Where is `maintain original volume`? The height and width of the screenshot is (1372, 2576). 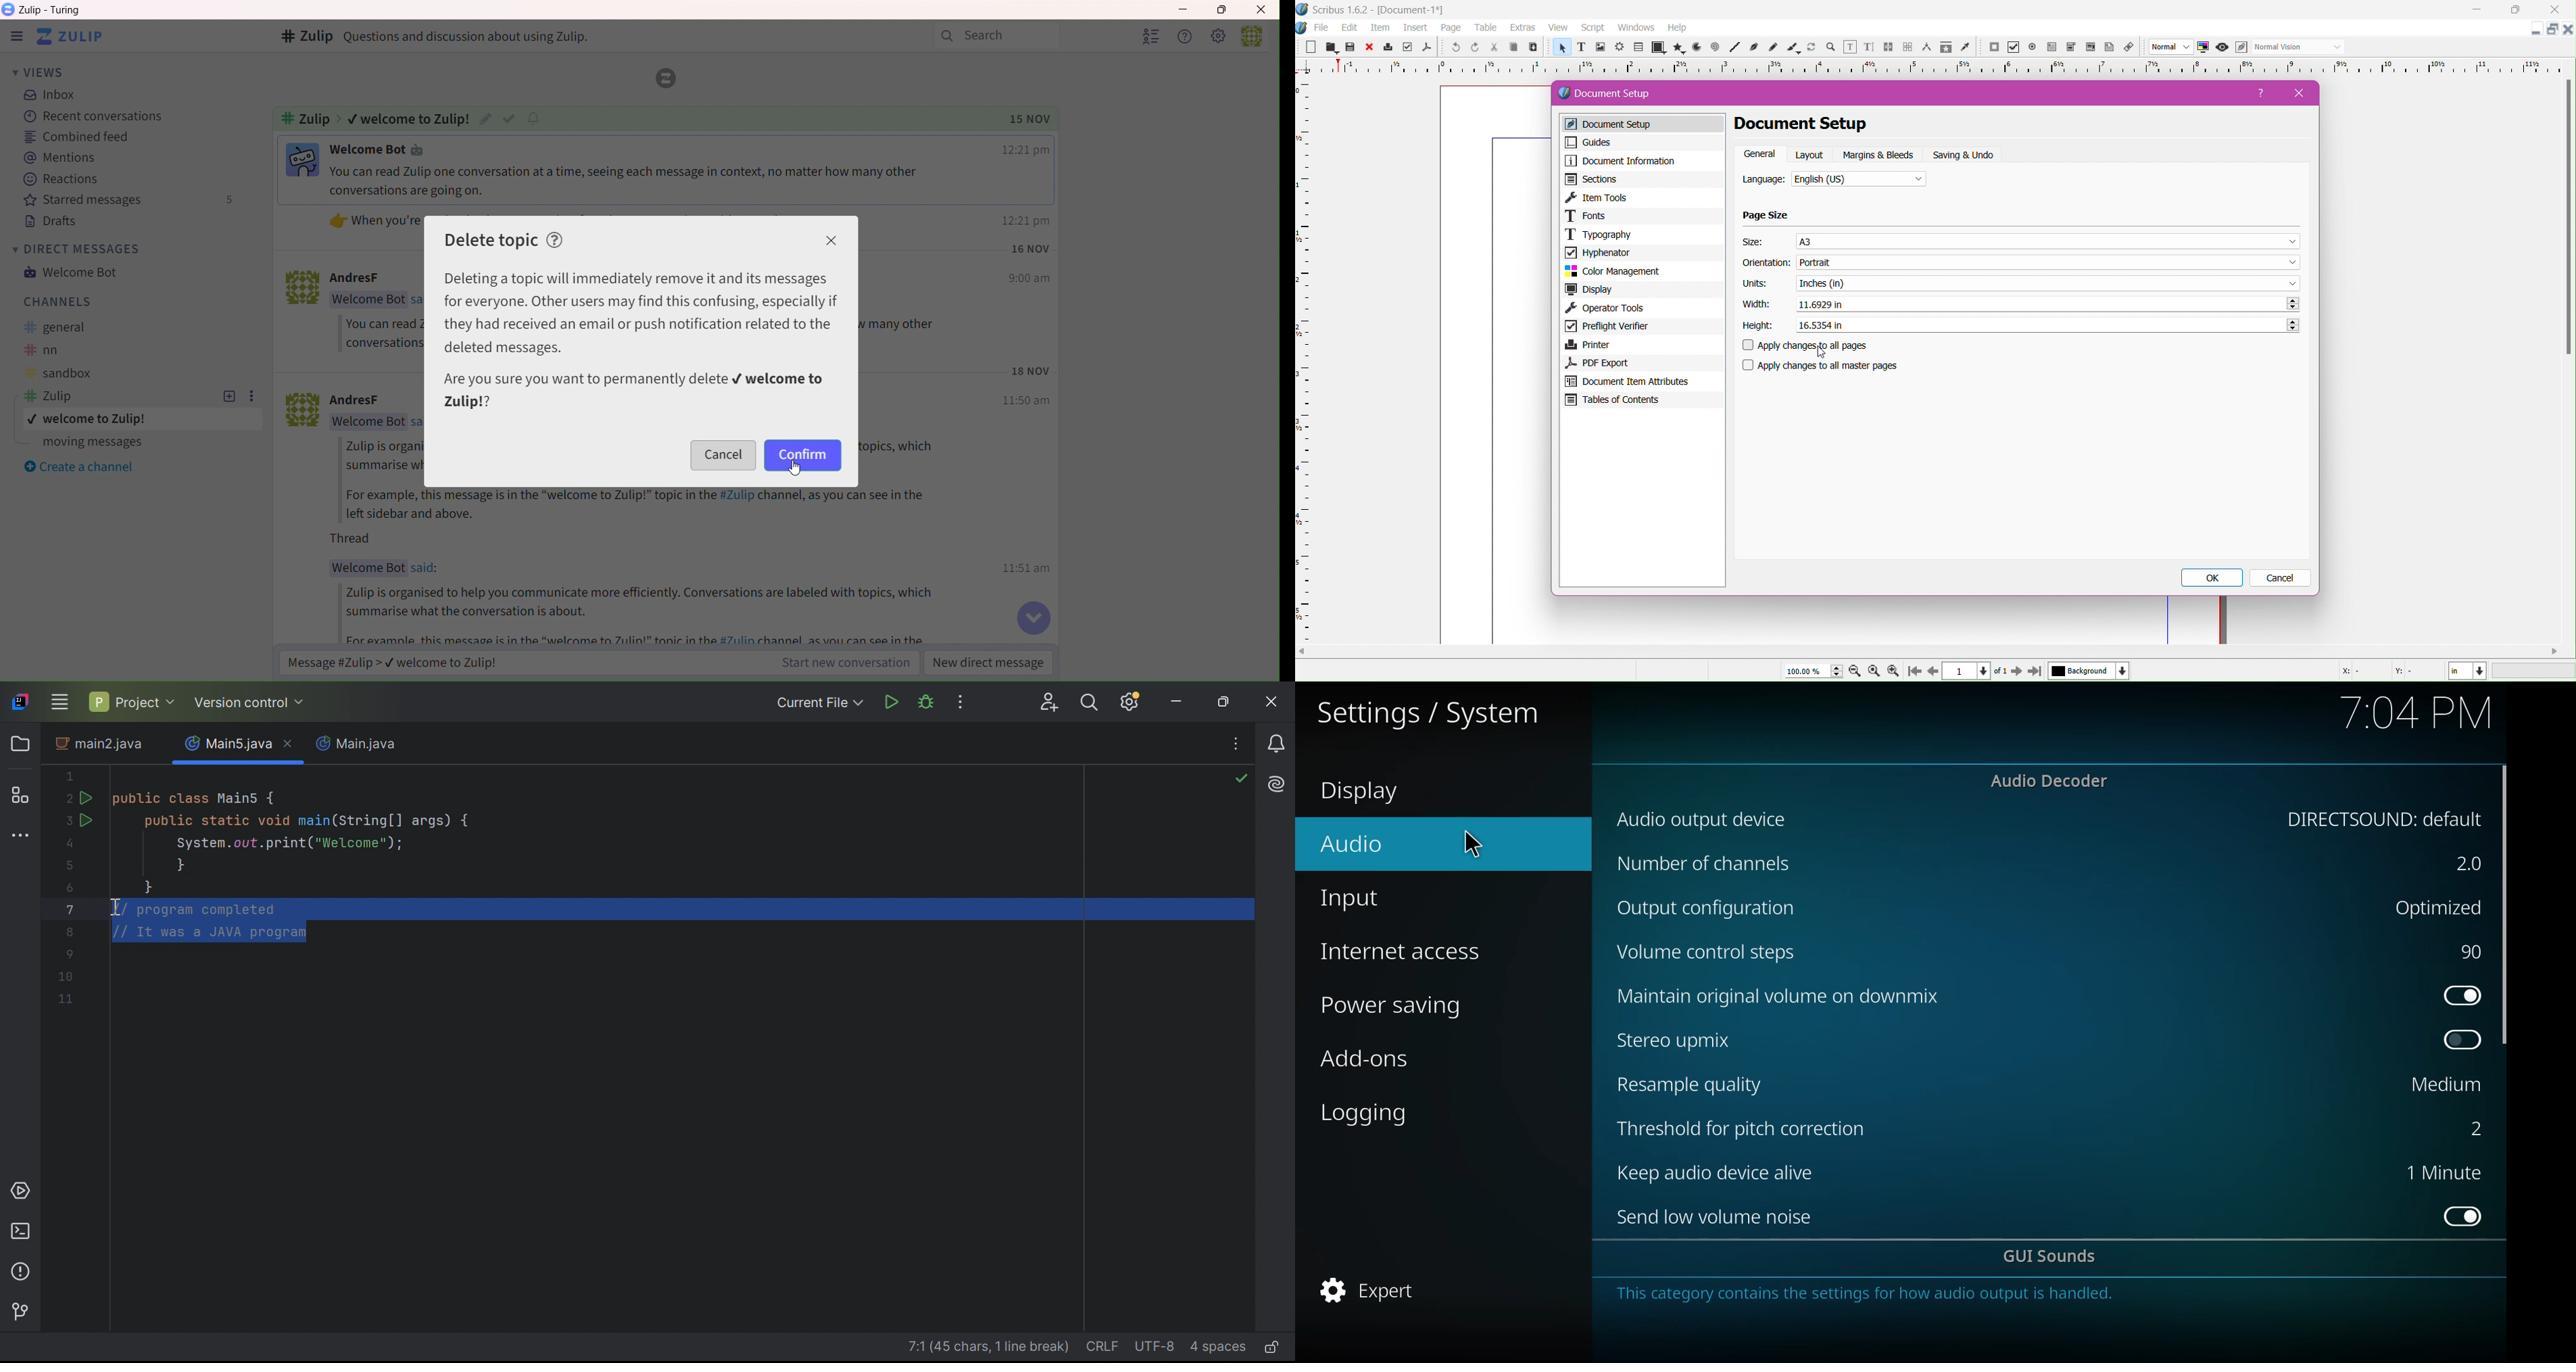
maintain original volume is located at coordinates (1782, 994).